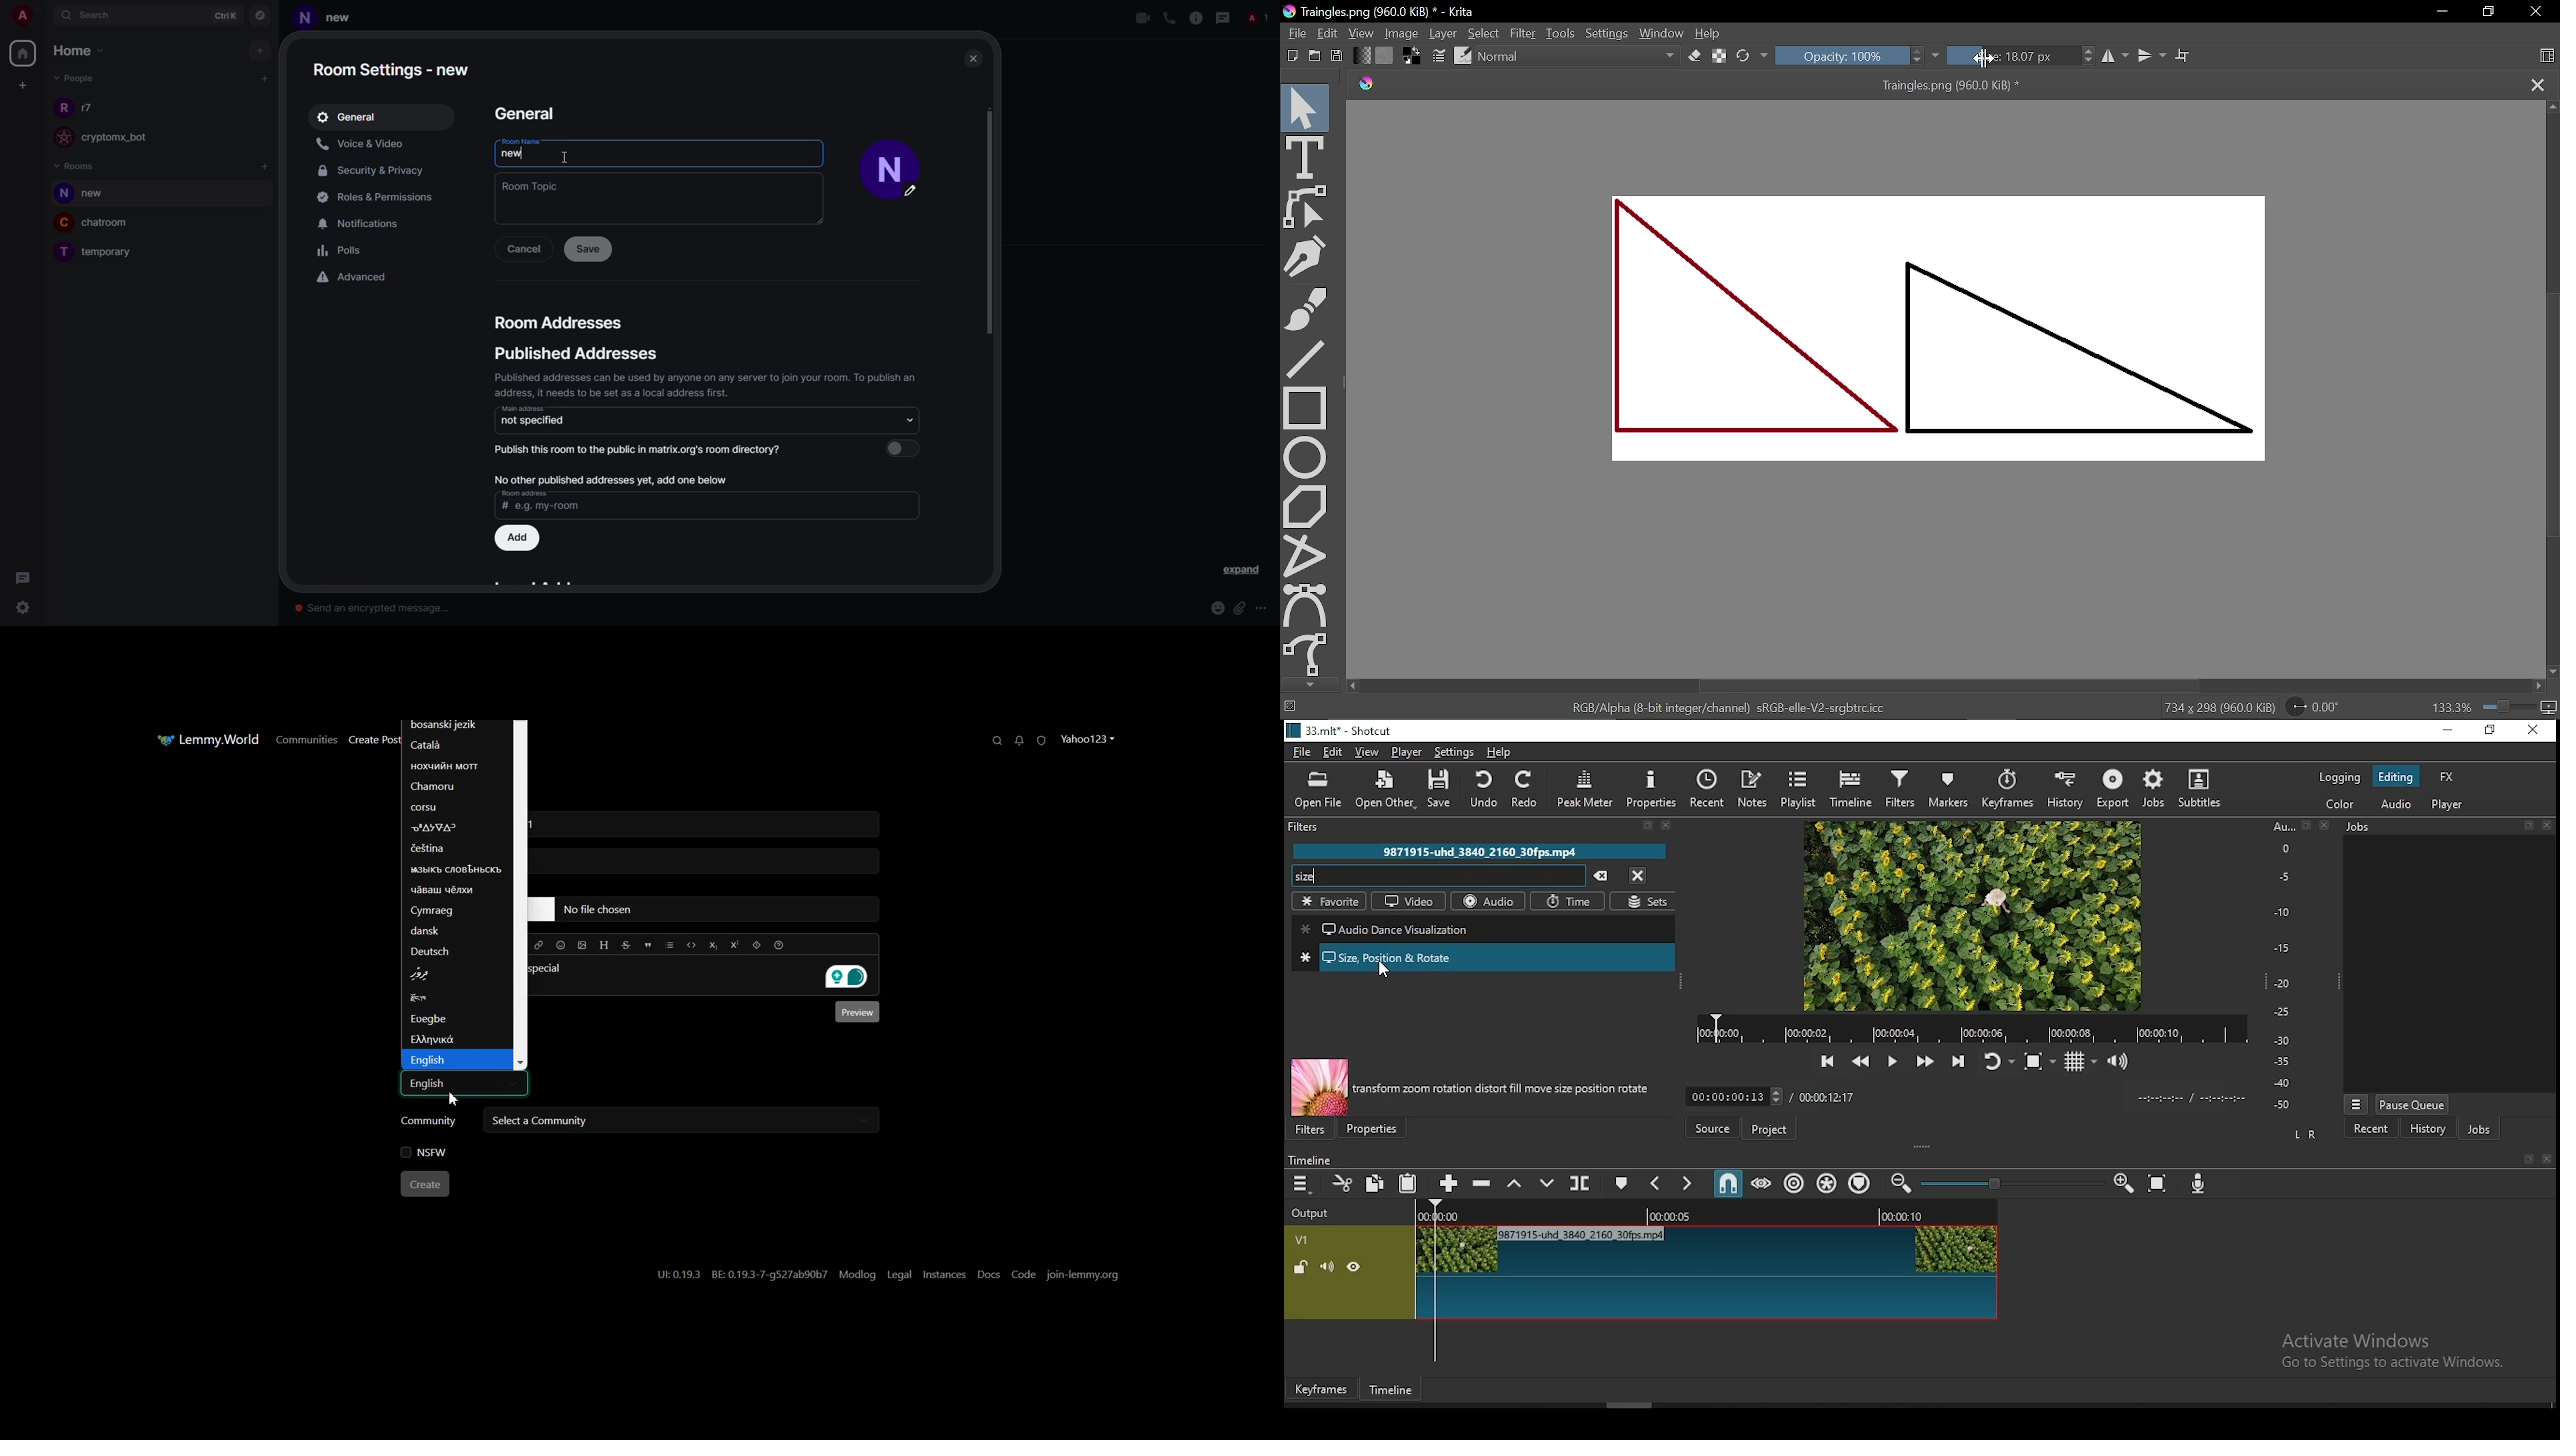 Image resolution: width=2576 pixels, height=1456 pixels. I want to click on -30, so click(2282, 1039).